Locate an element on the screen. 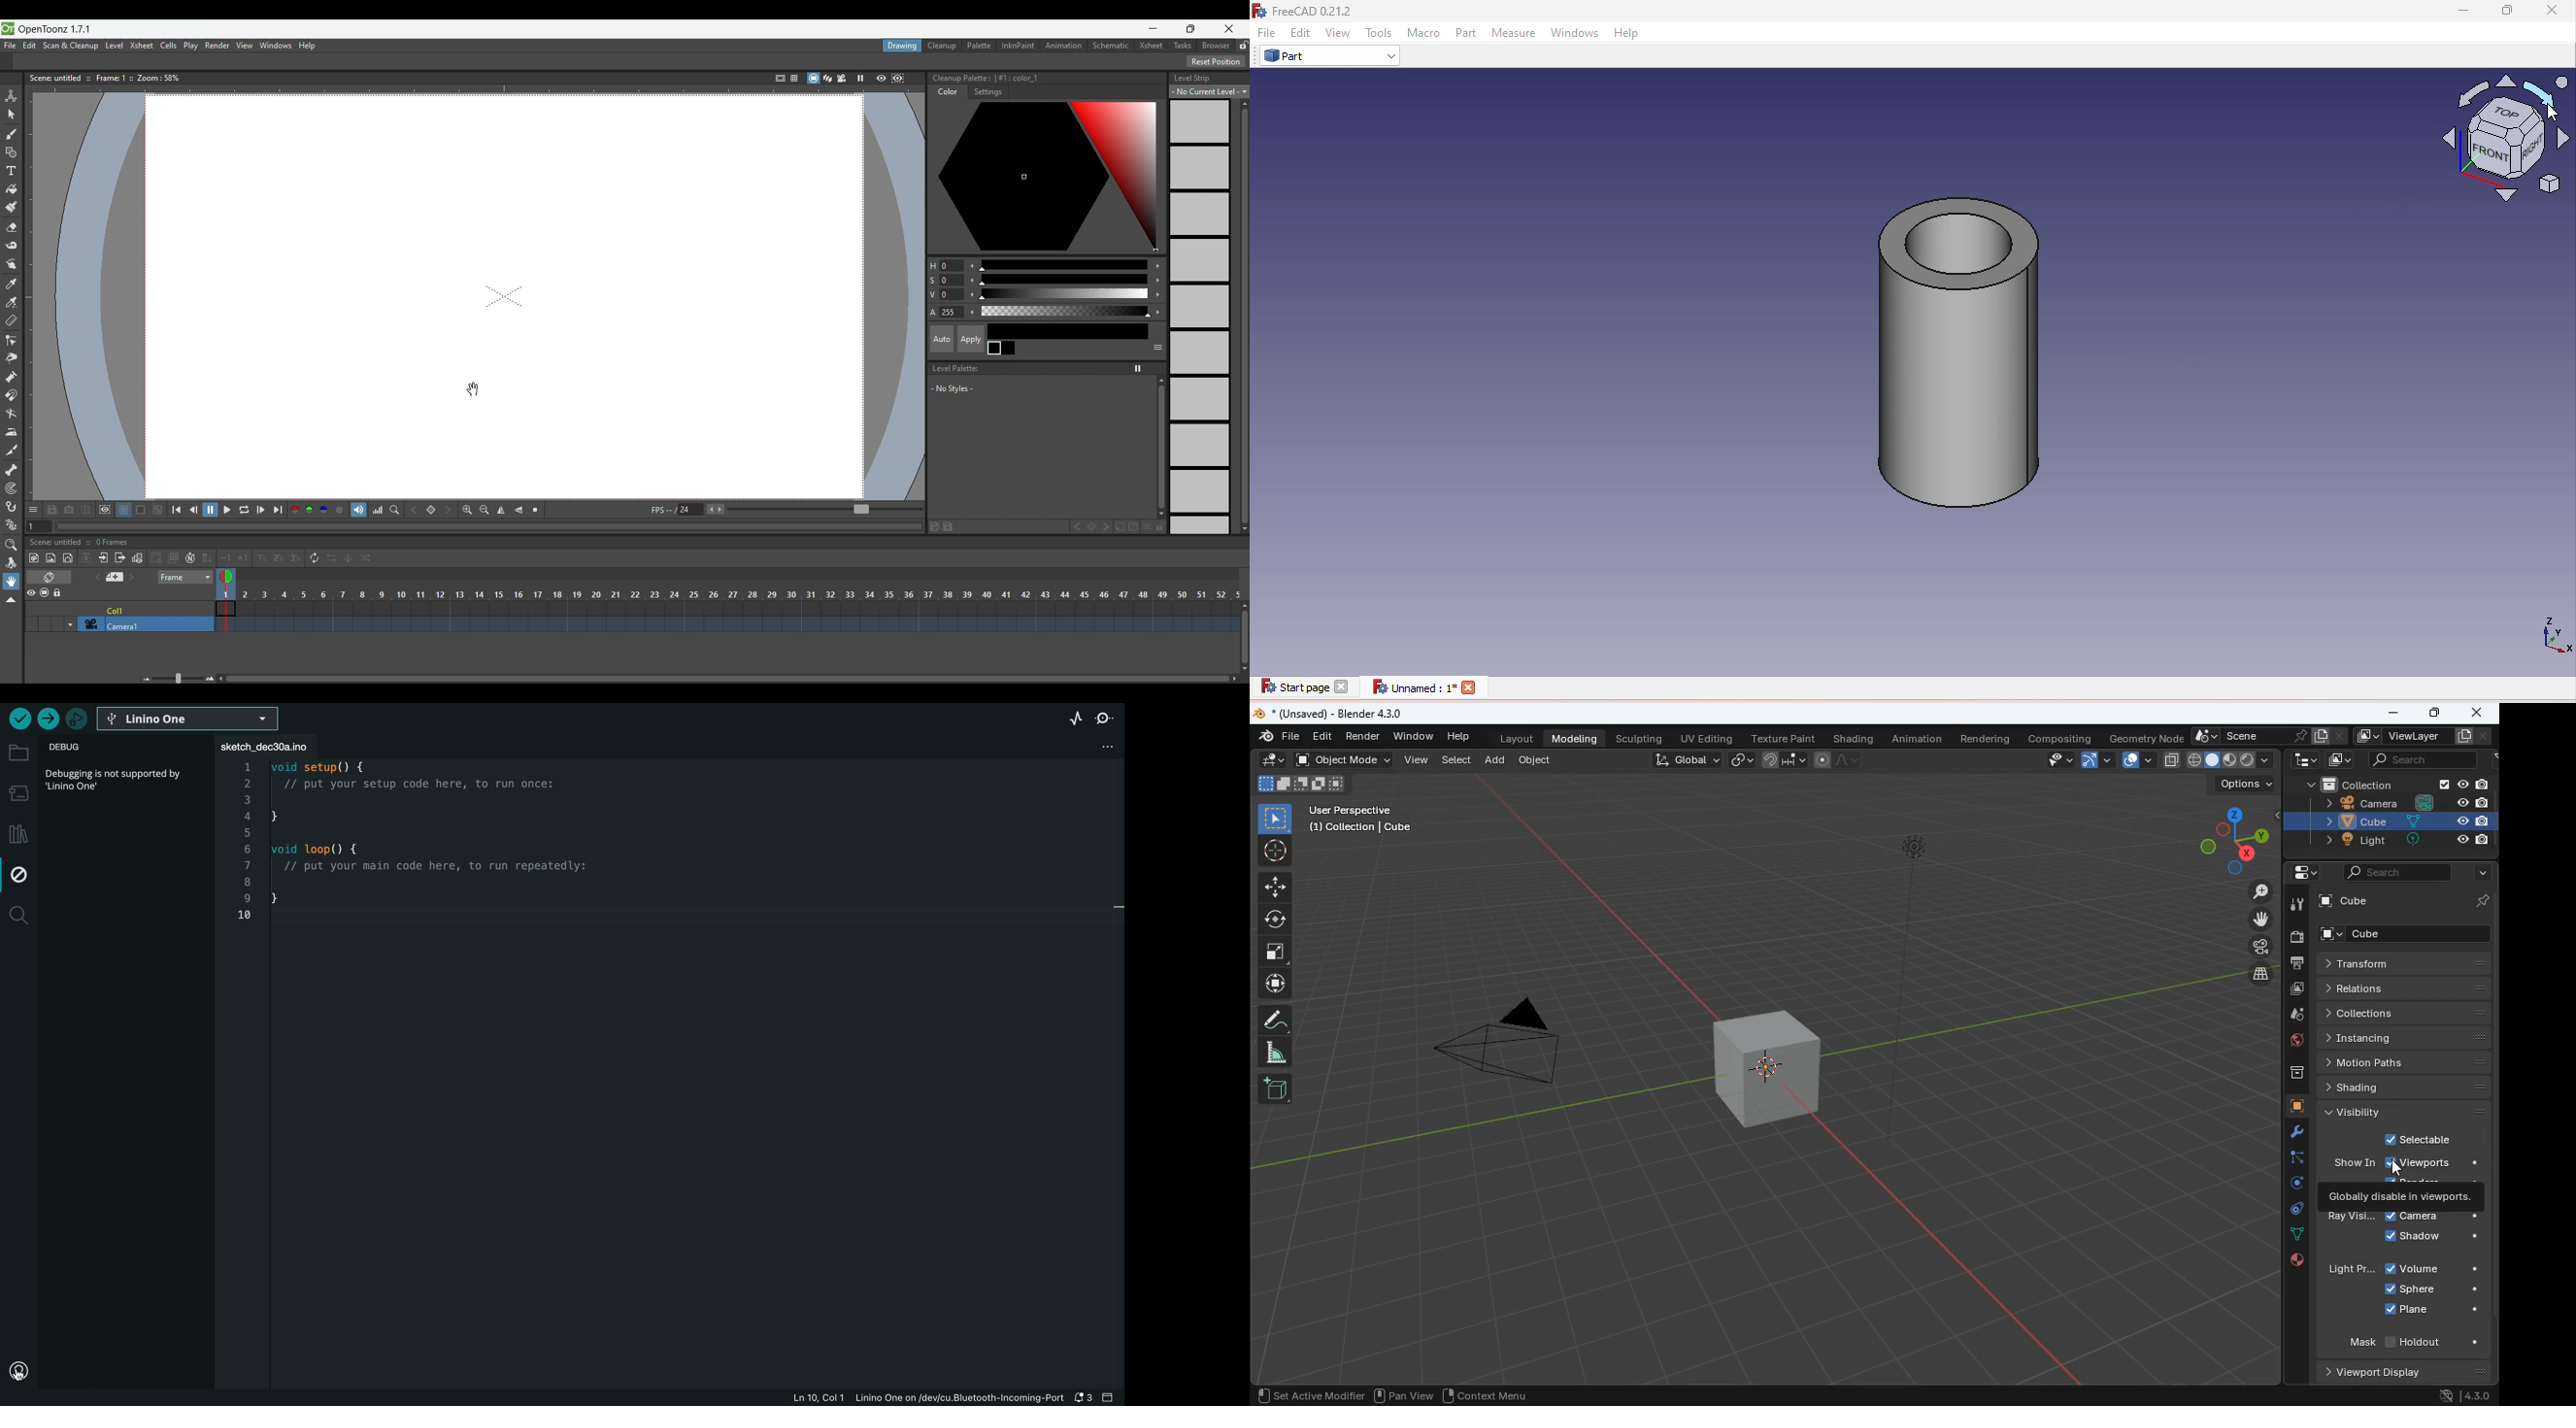 This screenshot has height=1428, width=2576. Windows is located at coordinates (276, 45).